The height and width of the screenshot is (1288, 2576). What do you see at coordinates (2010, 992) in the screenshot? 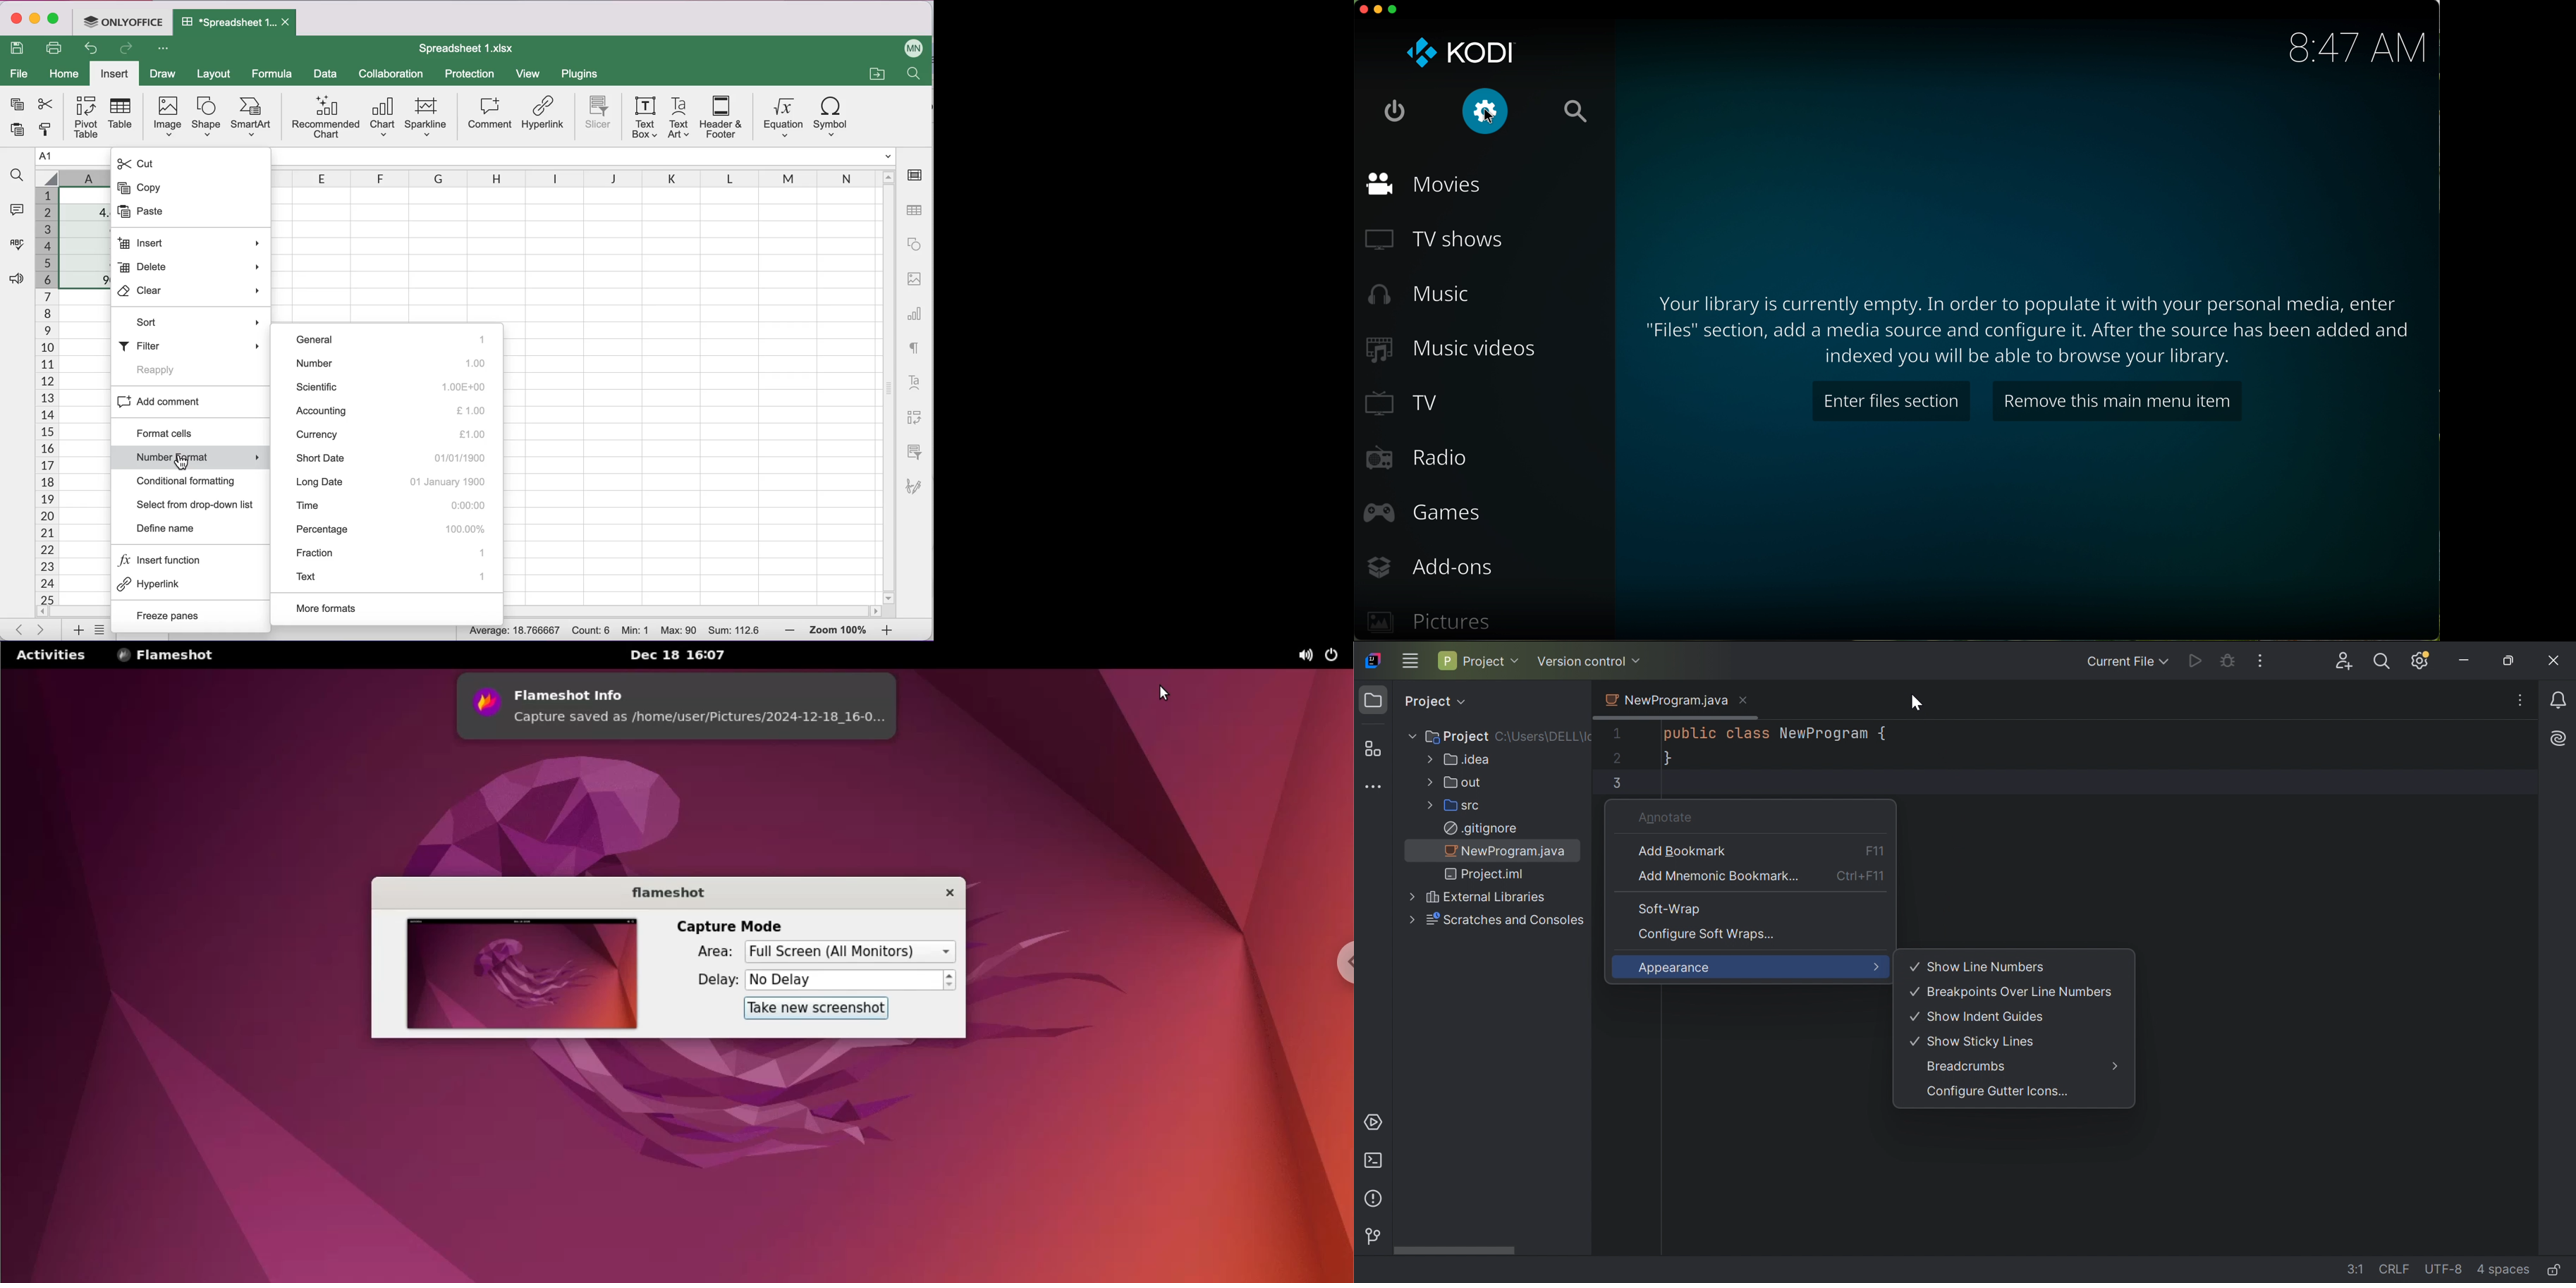
I see `Breakpoints Over Line Numbers` at bounding box center [2010, 992].